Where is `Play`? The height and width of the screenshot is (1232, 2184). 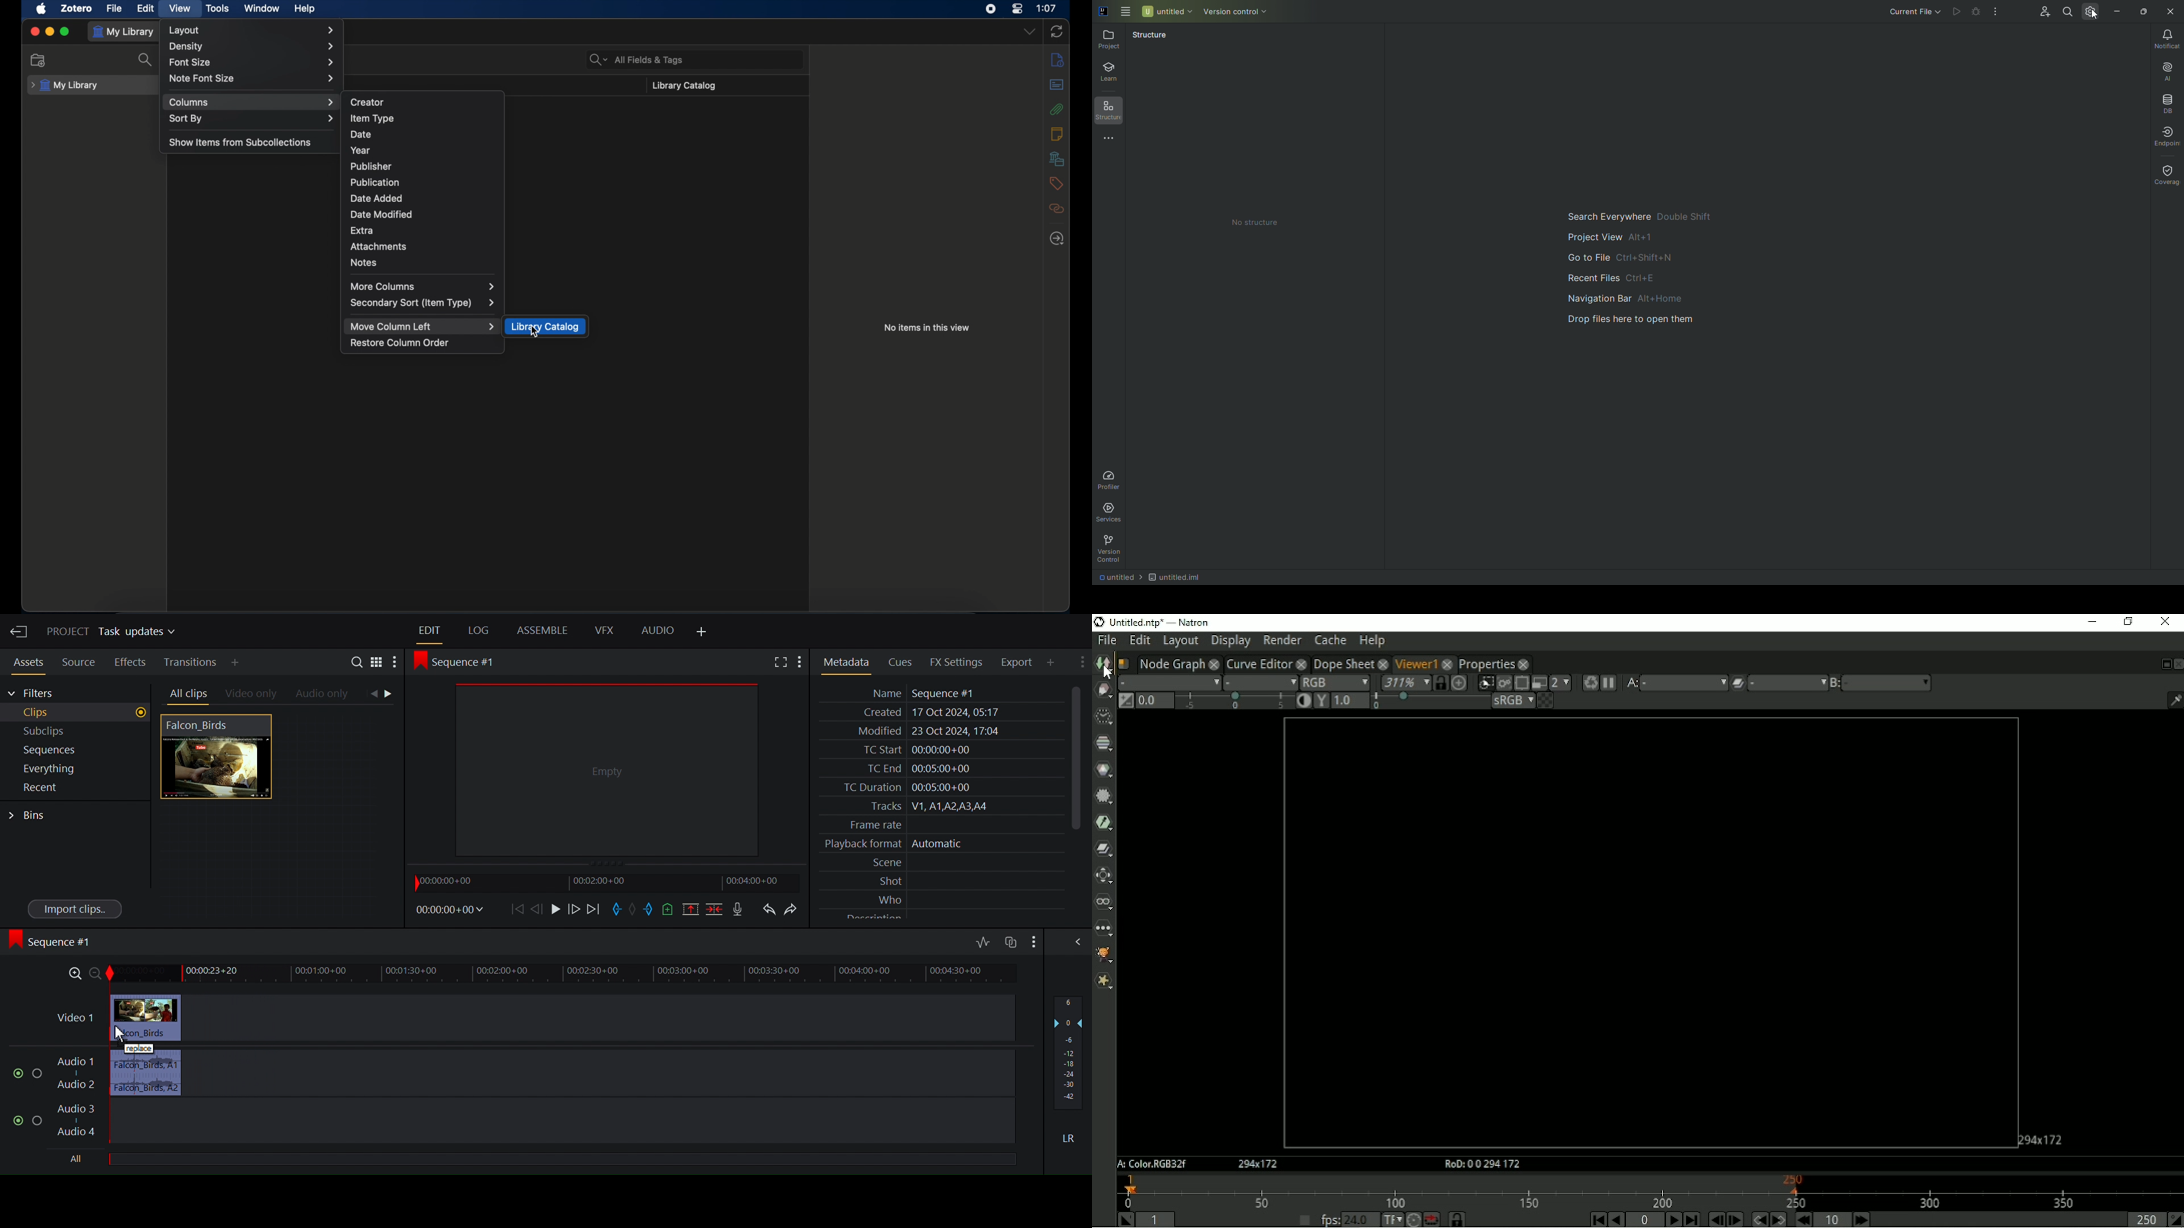
Play is located at coordinates (556, 910).